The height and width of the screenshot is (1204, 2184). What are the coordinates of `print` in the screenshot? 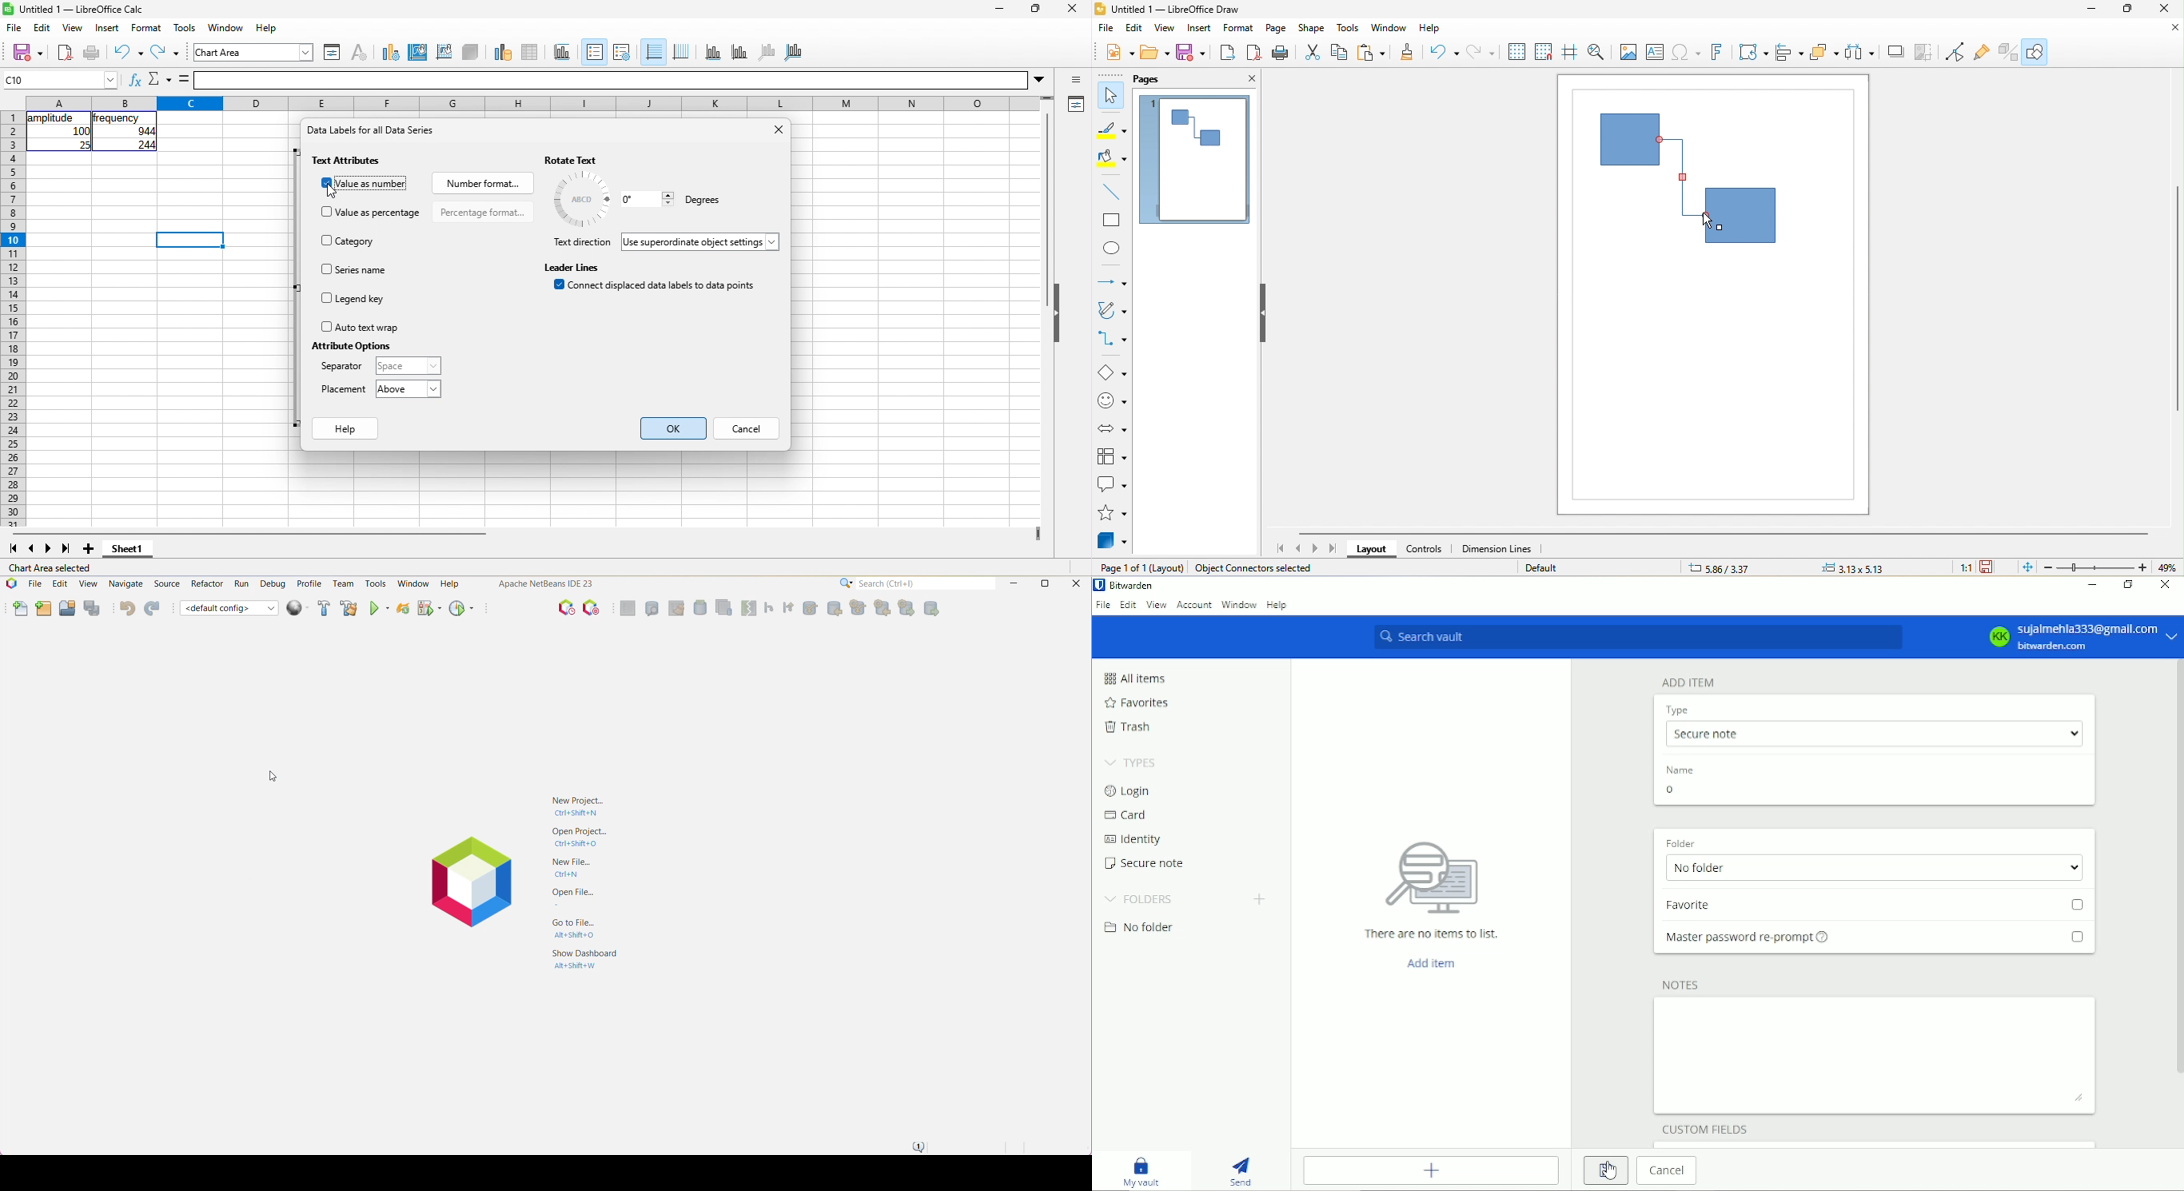 It's located at (92, 54).